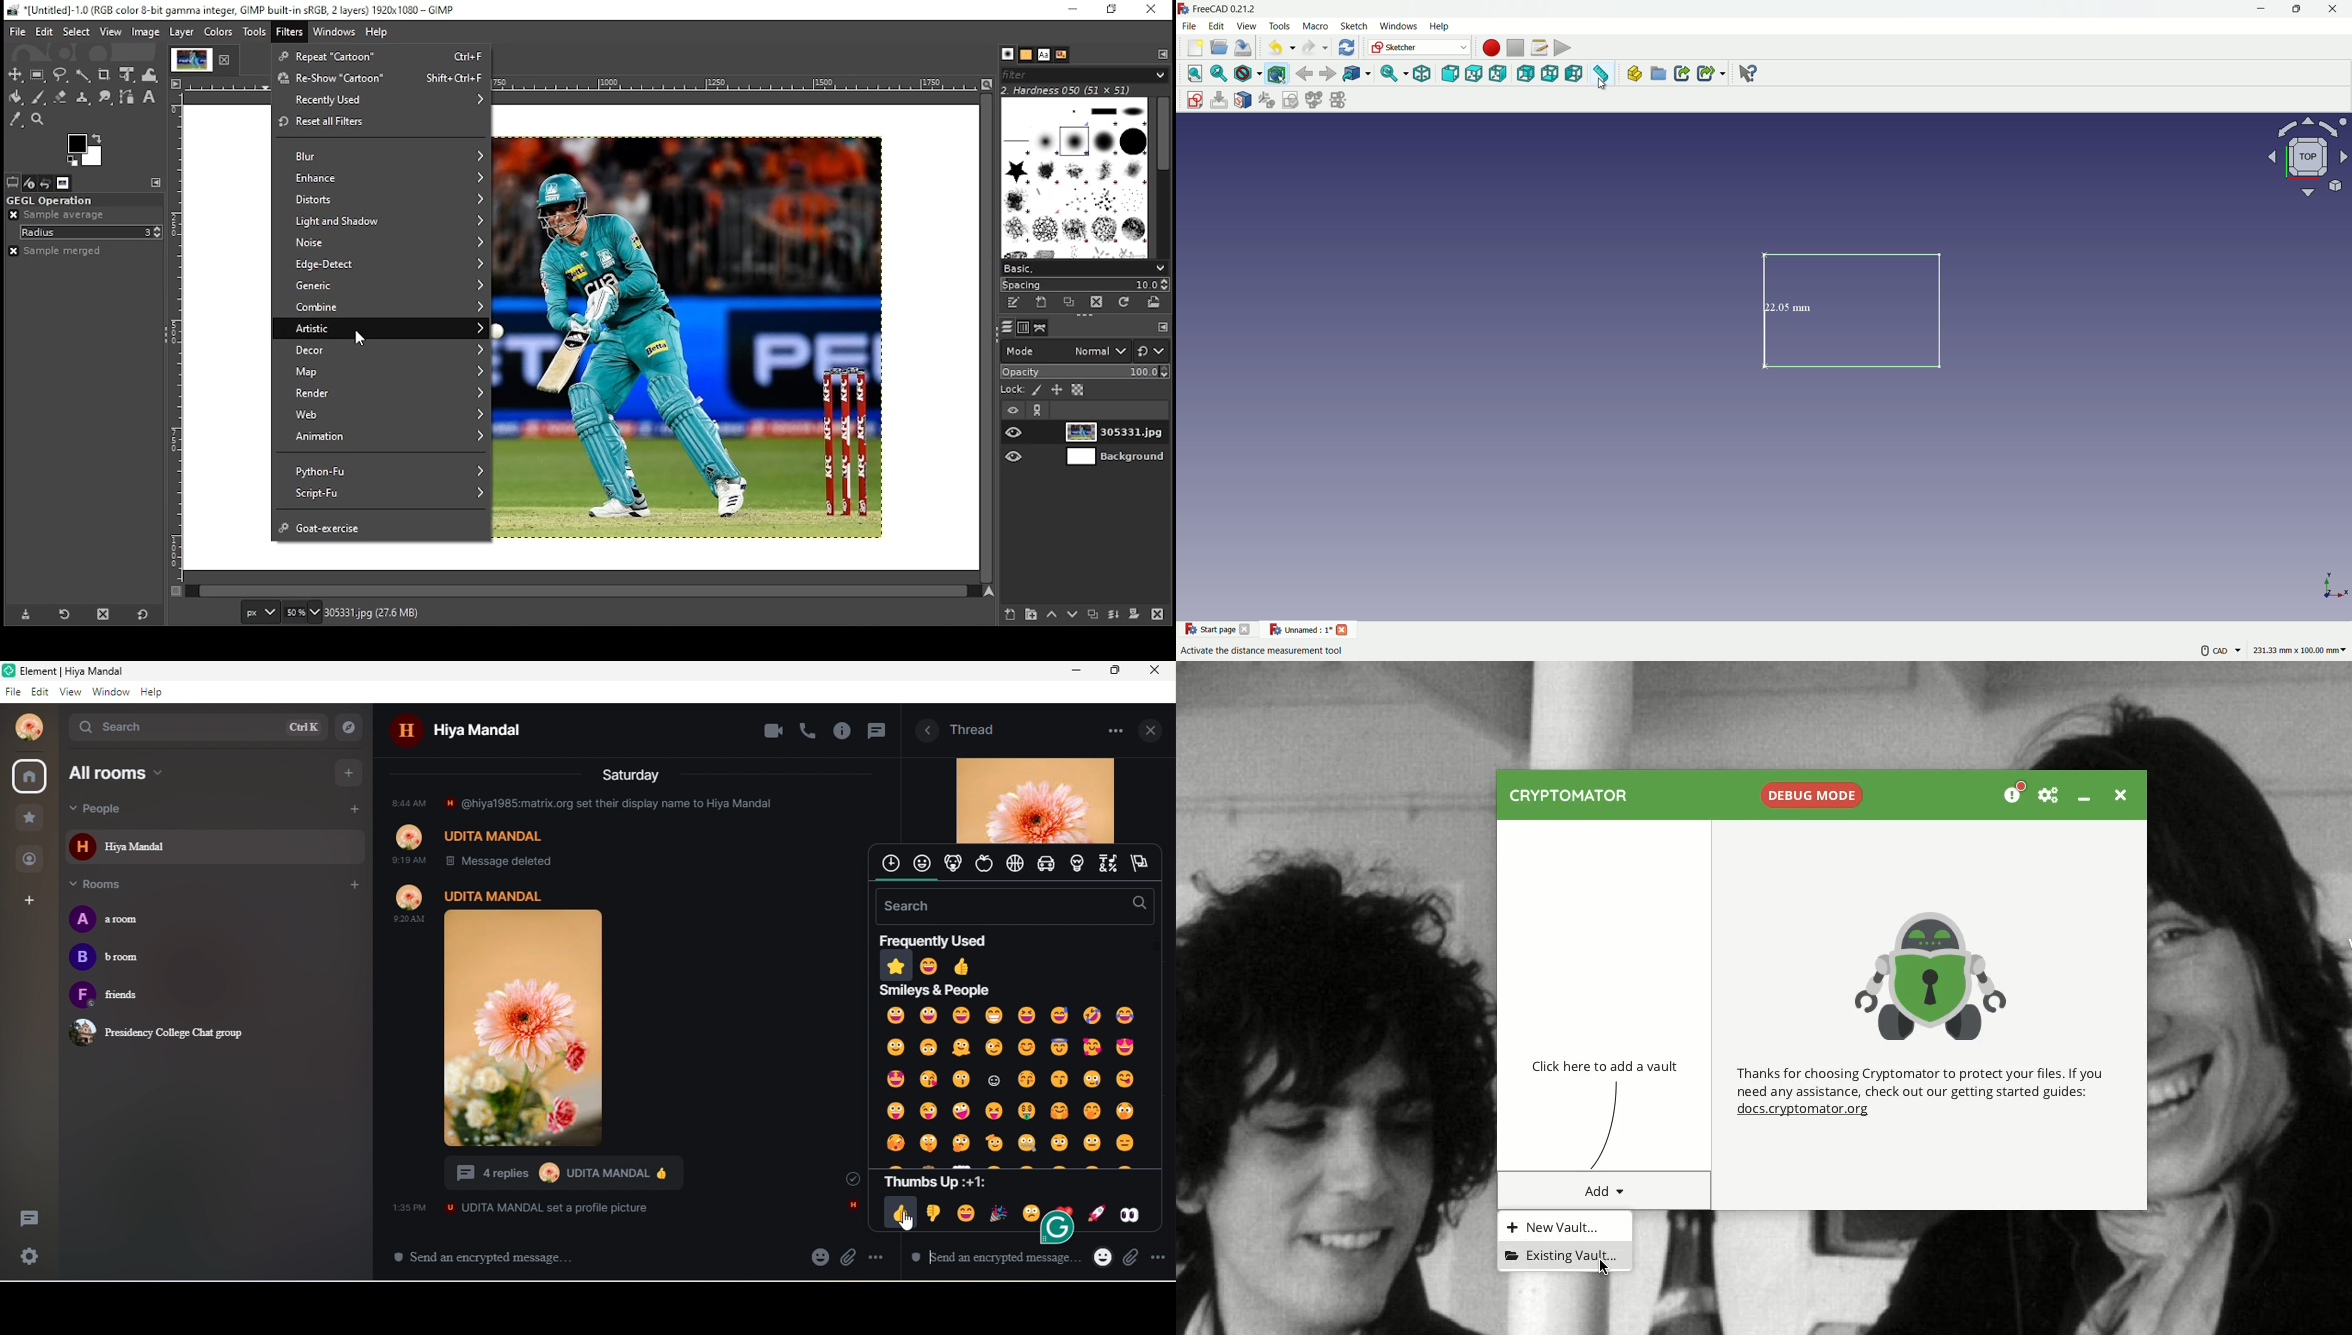 This screenshot has width=2352, height=1344. What do you see at coordinates (289, 32) in the screenshot?
I see `filters` at bounding box center [289, 32].